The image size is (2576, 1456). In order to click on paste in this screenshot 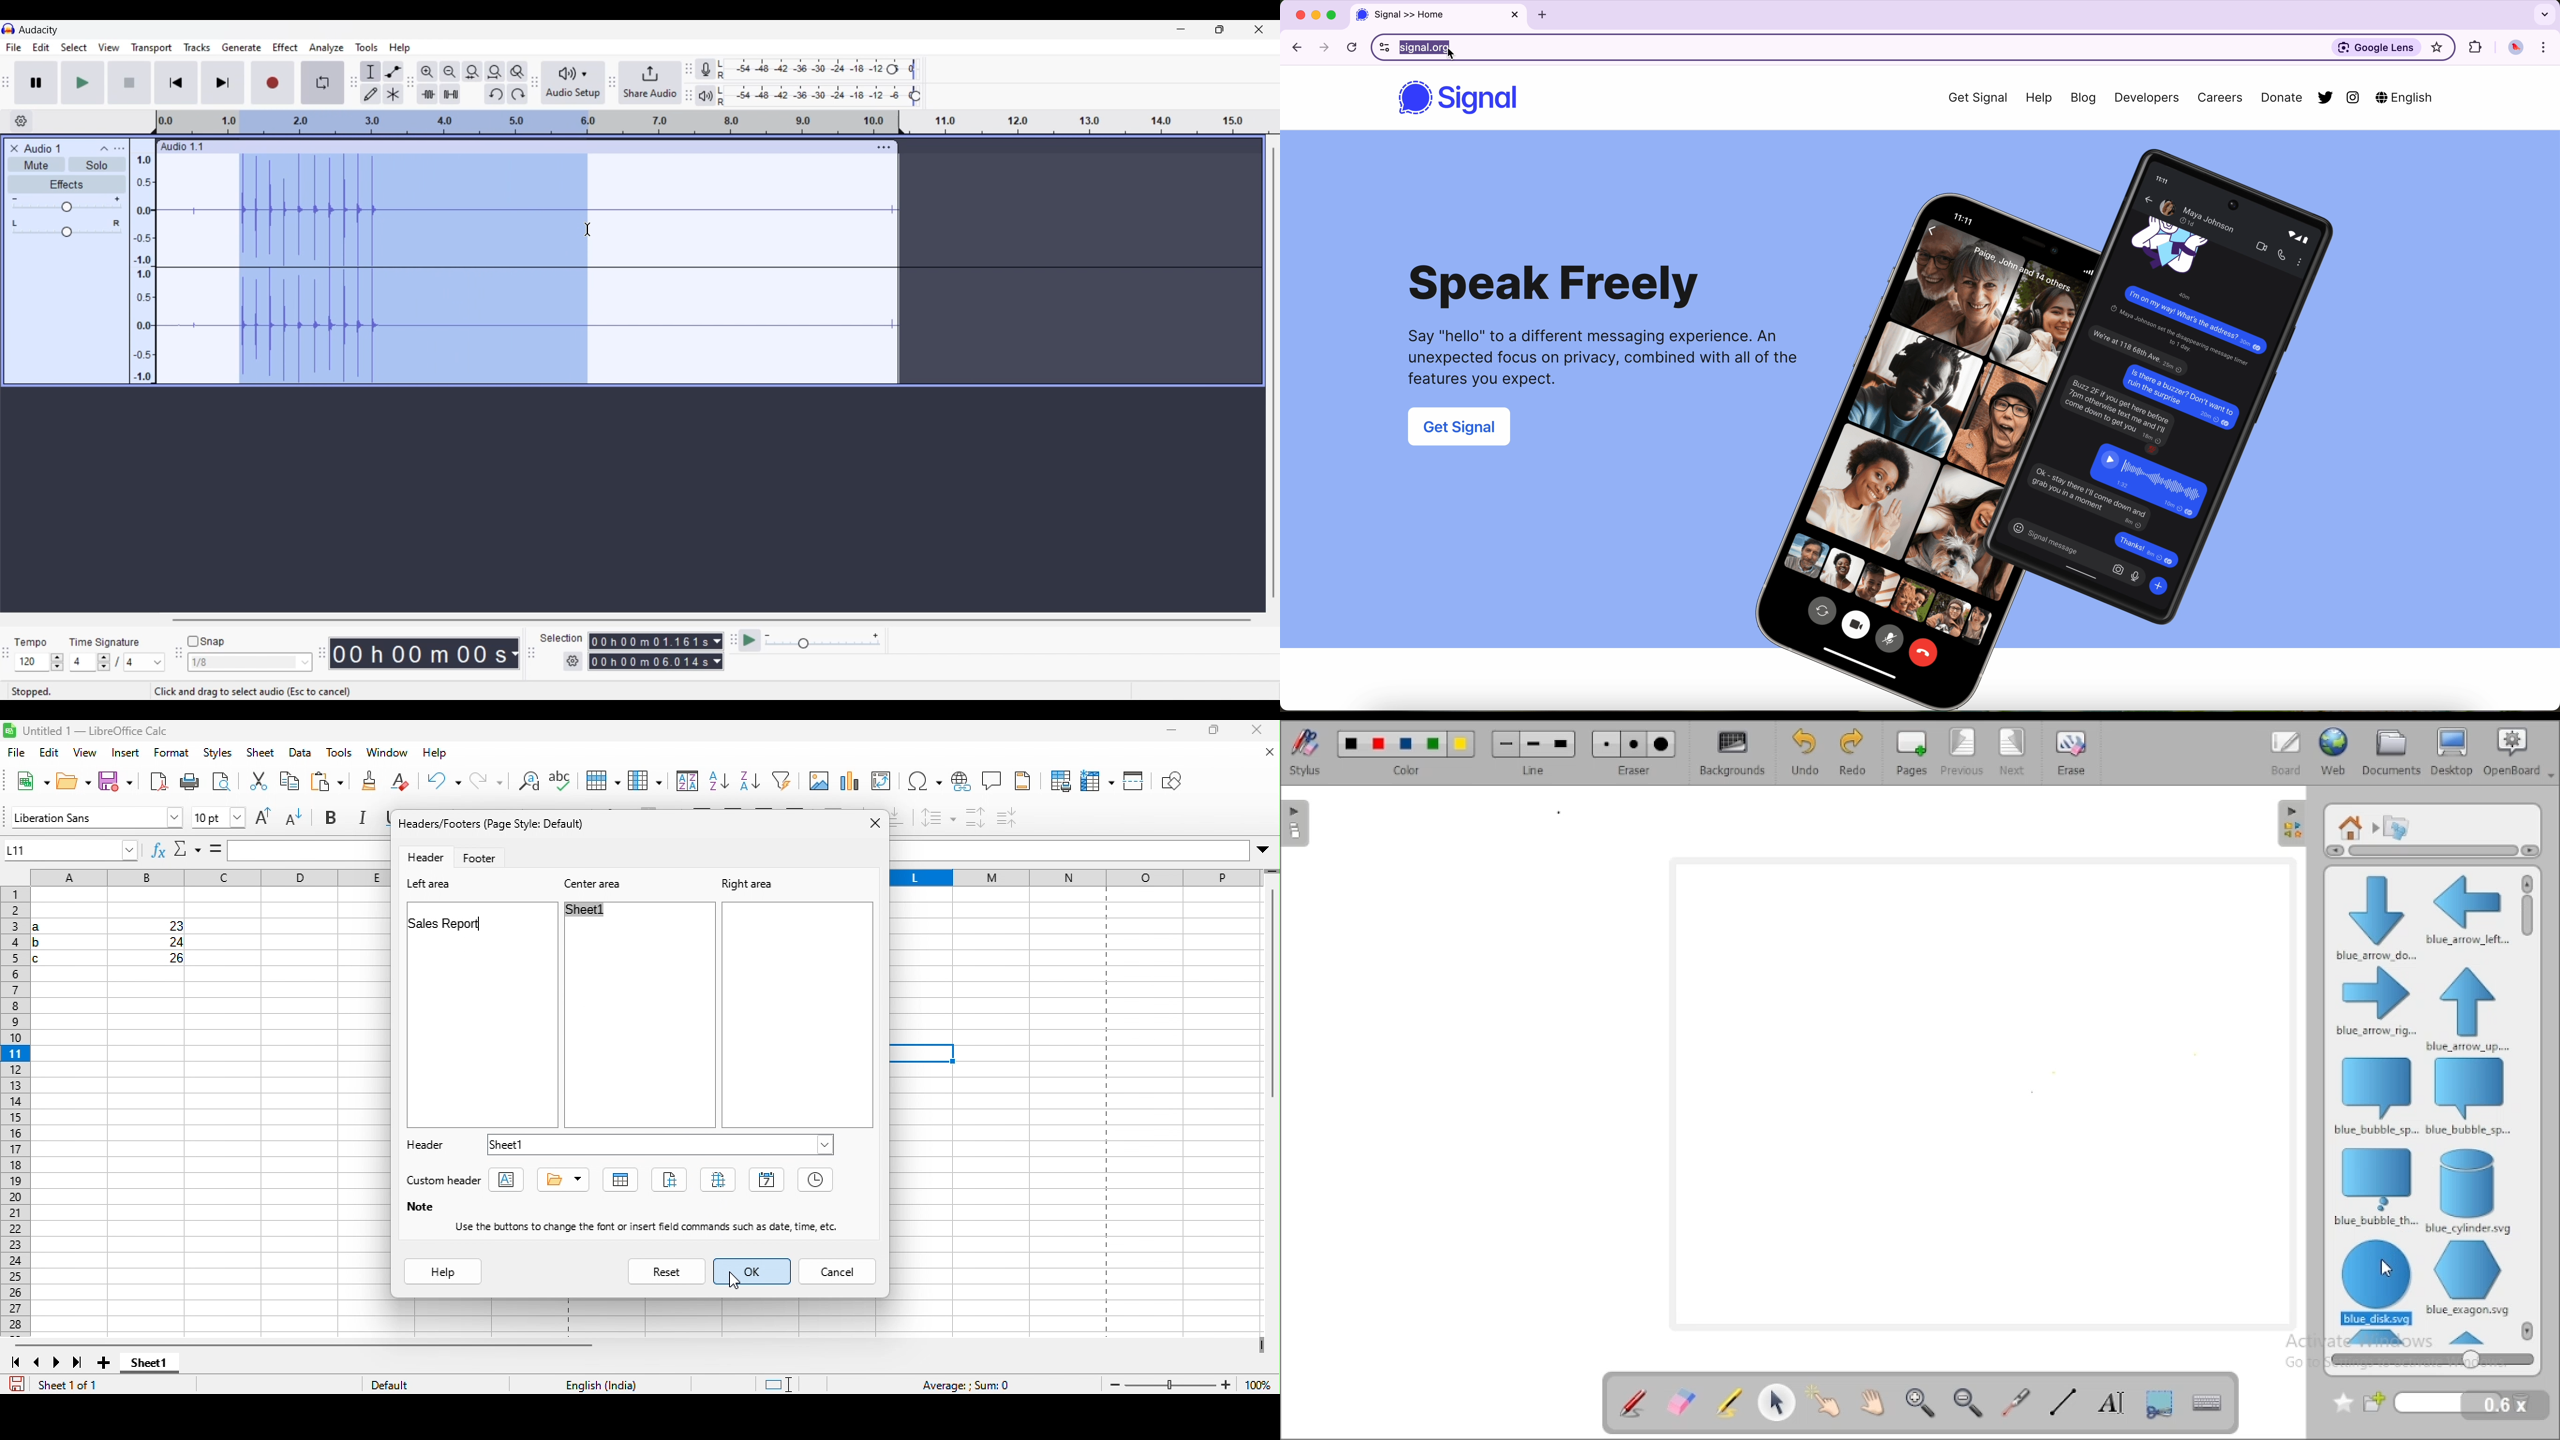, I will do `click(288, 784)`.